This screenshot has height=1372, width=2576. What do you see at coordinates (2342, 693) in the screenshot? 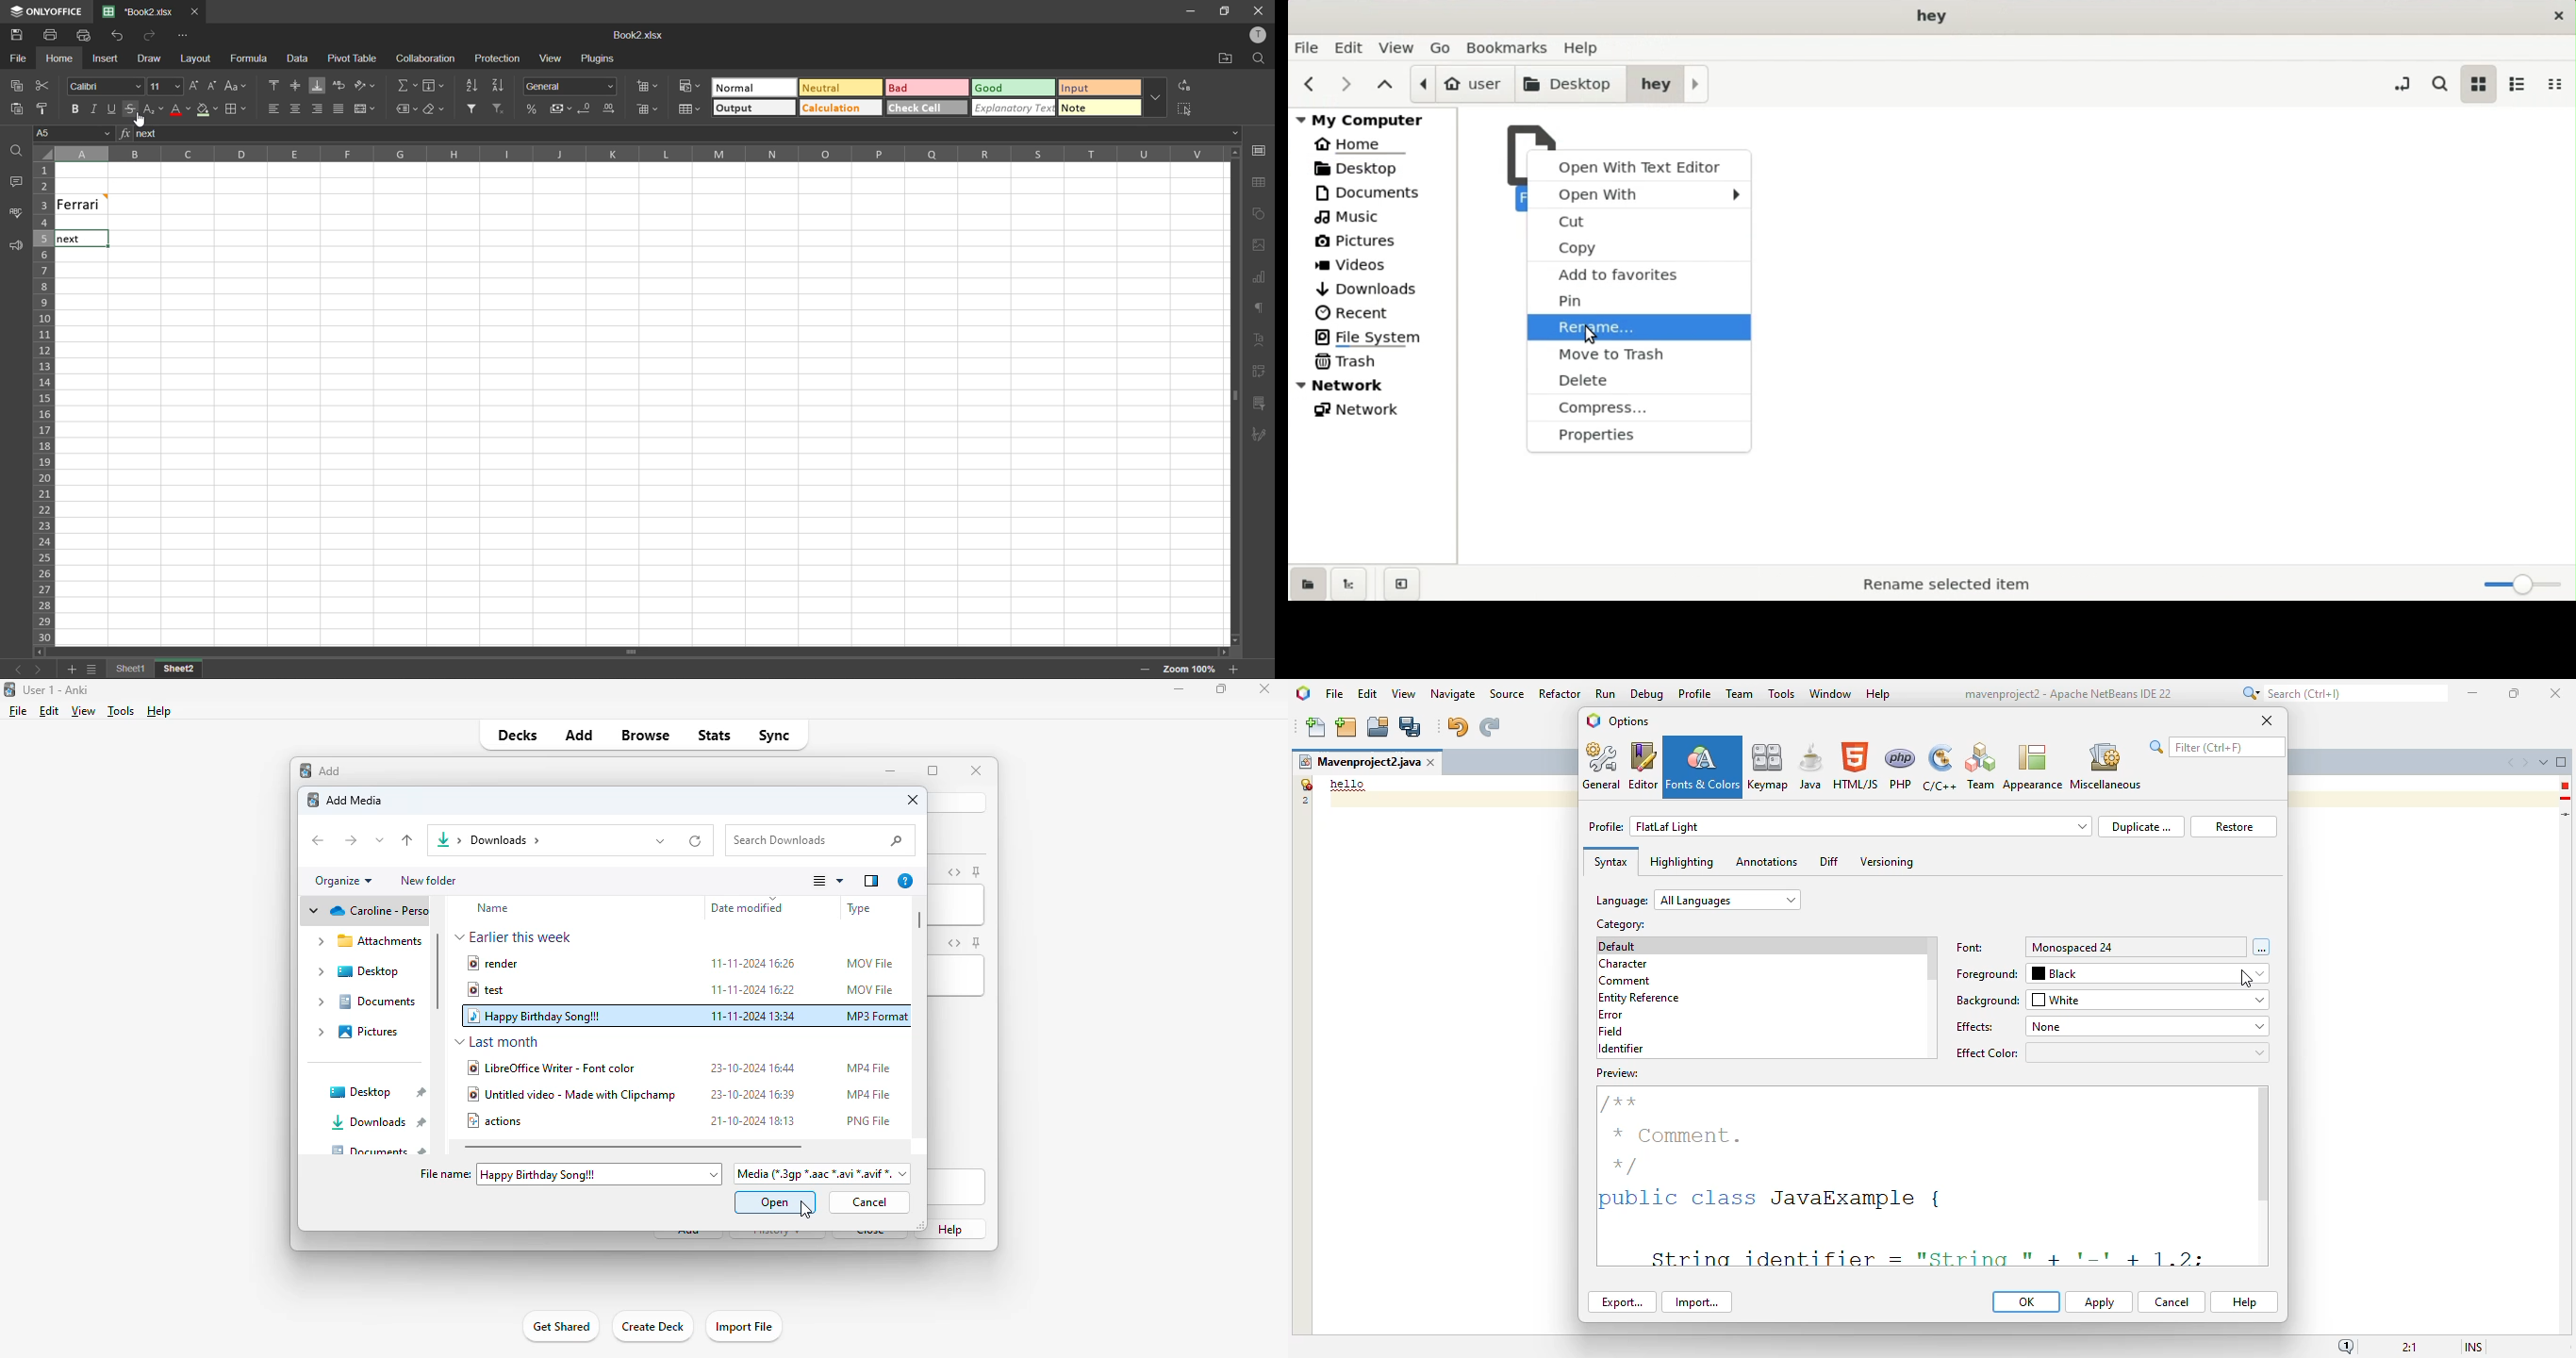
I see `search` at bounding box center [2342, 693].